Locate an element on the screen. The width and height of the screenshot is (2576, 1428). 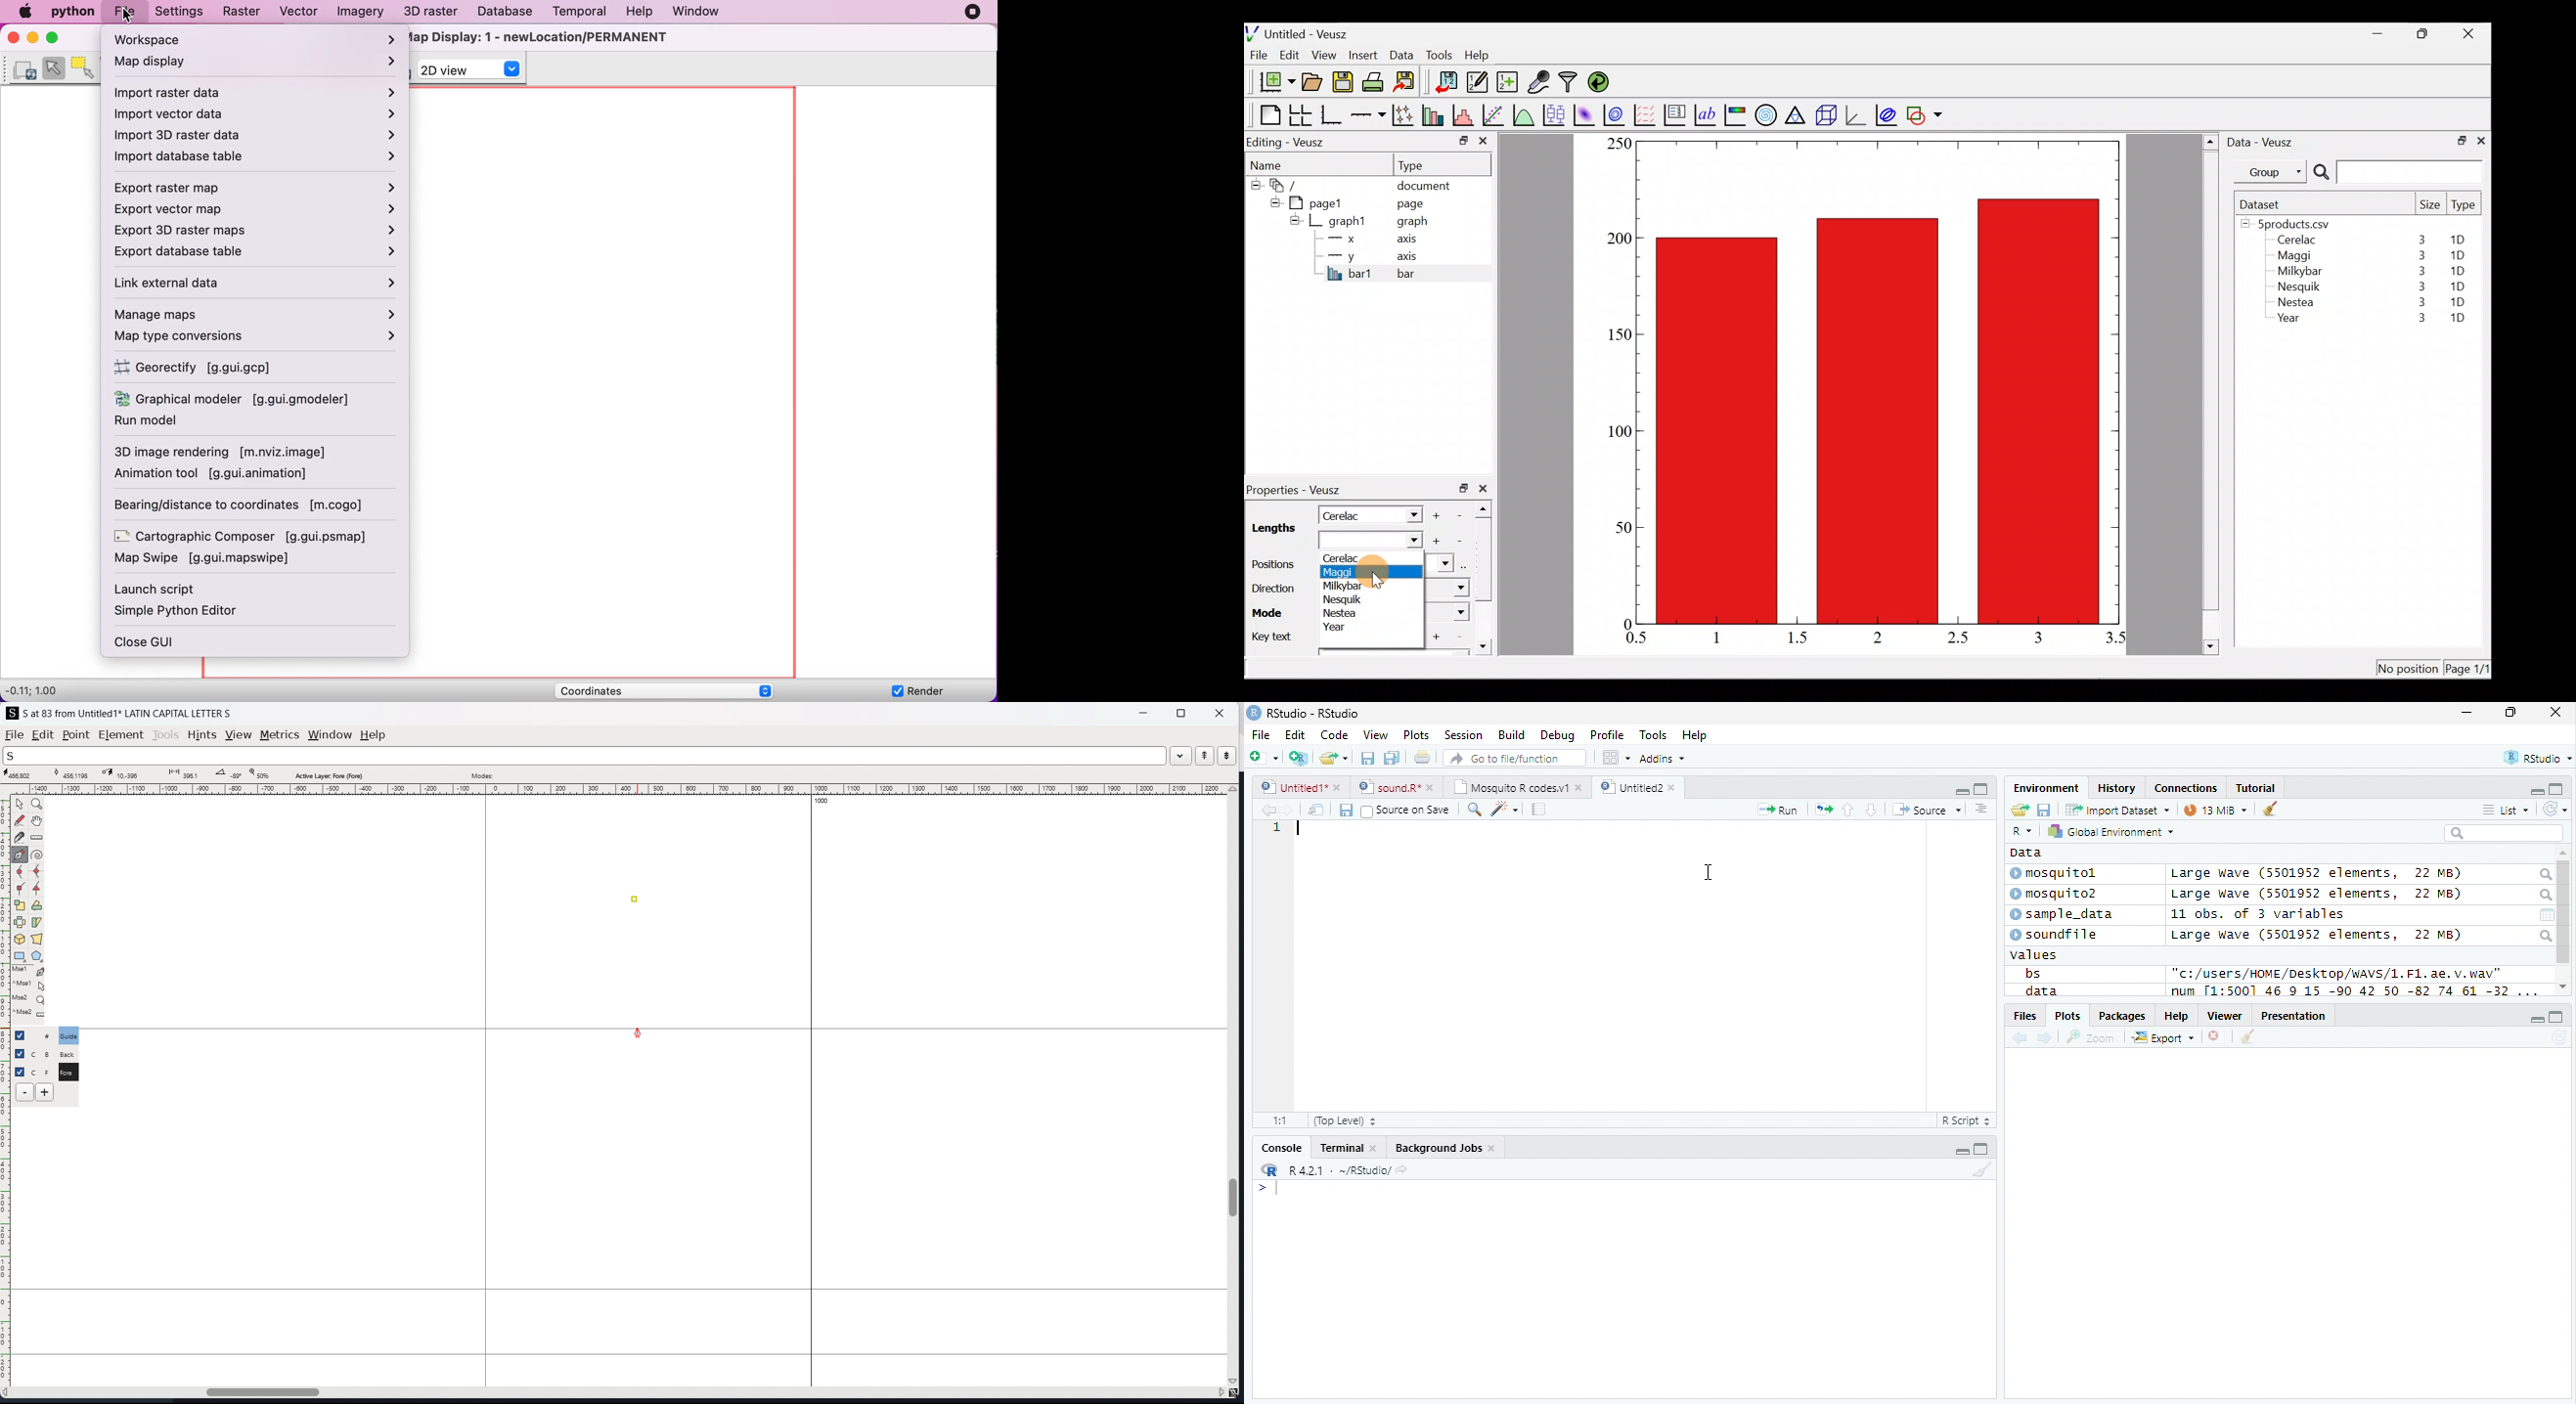
Add an axis to the plot is located at coordinates (1371, 115).